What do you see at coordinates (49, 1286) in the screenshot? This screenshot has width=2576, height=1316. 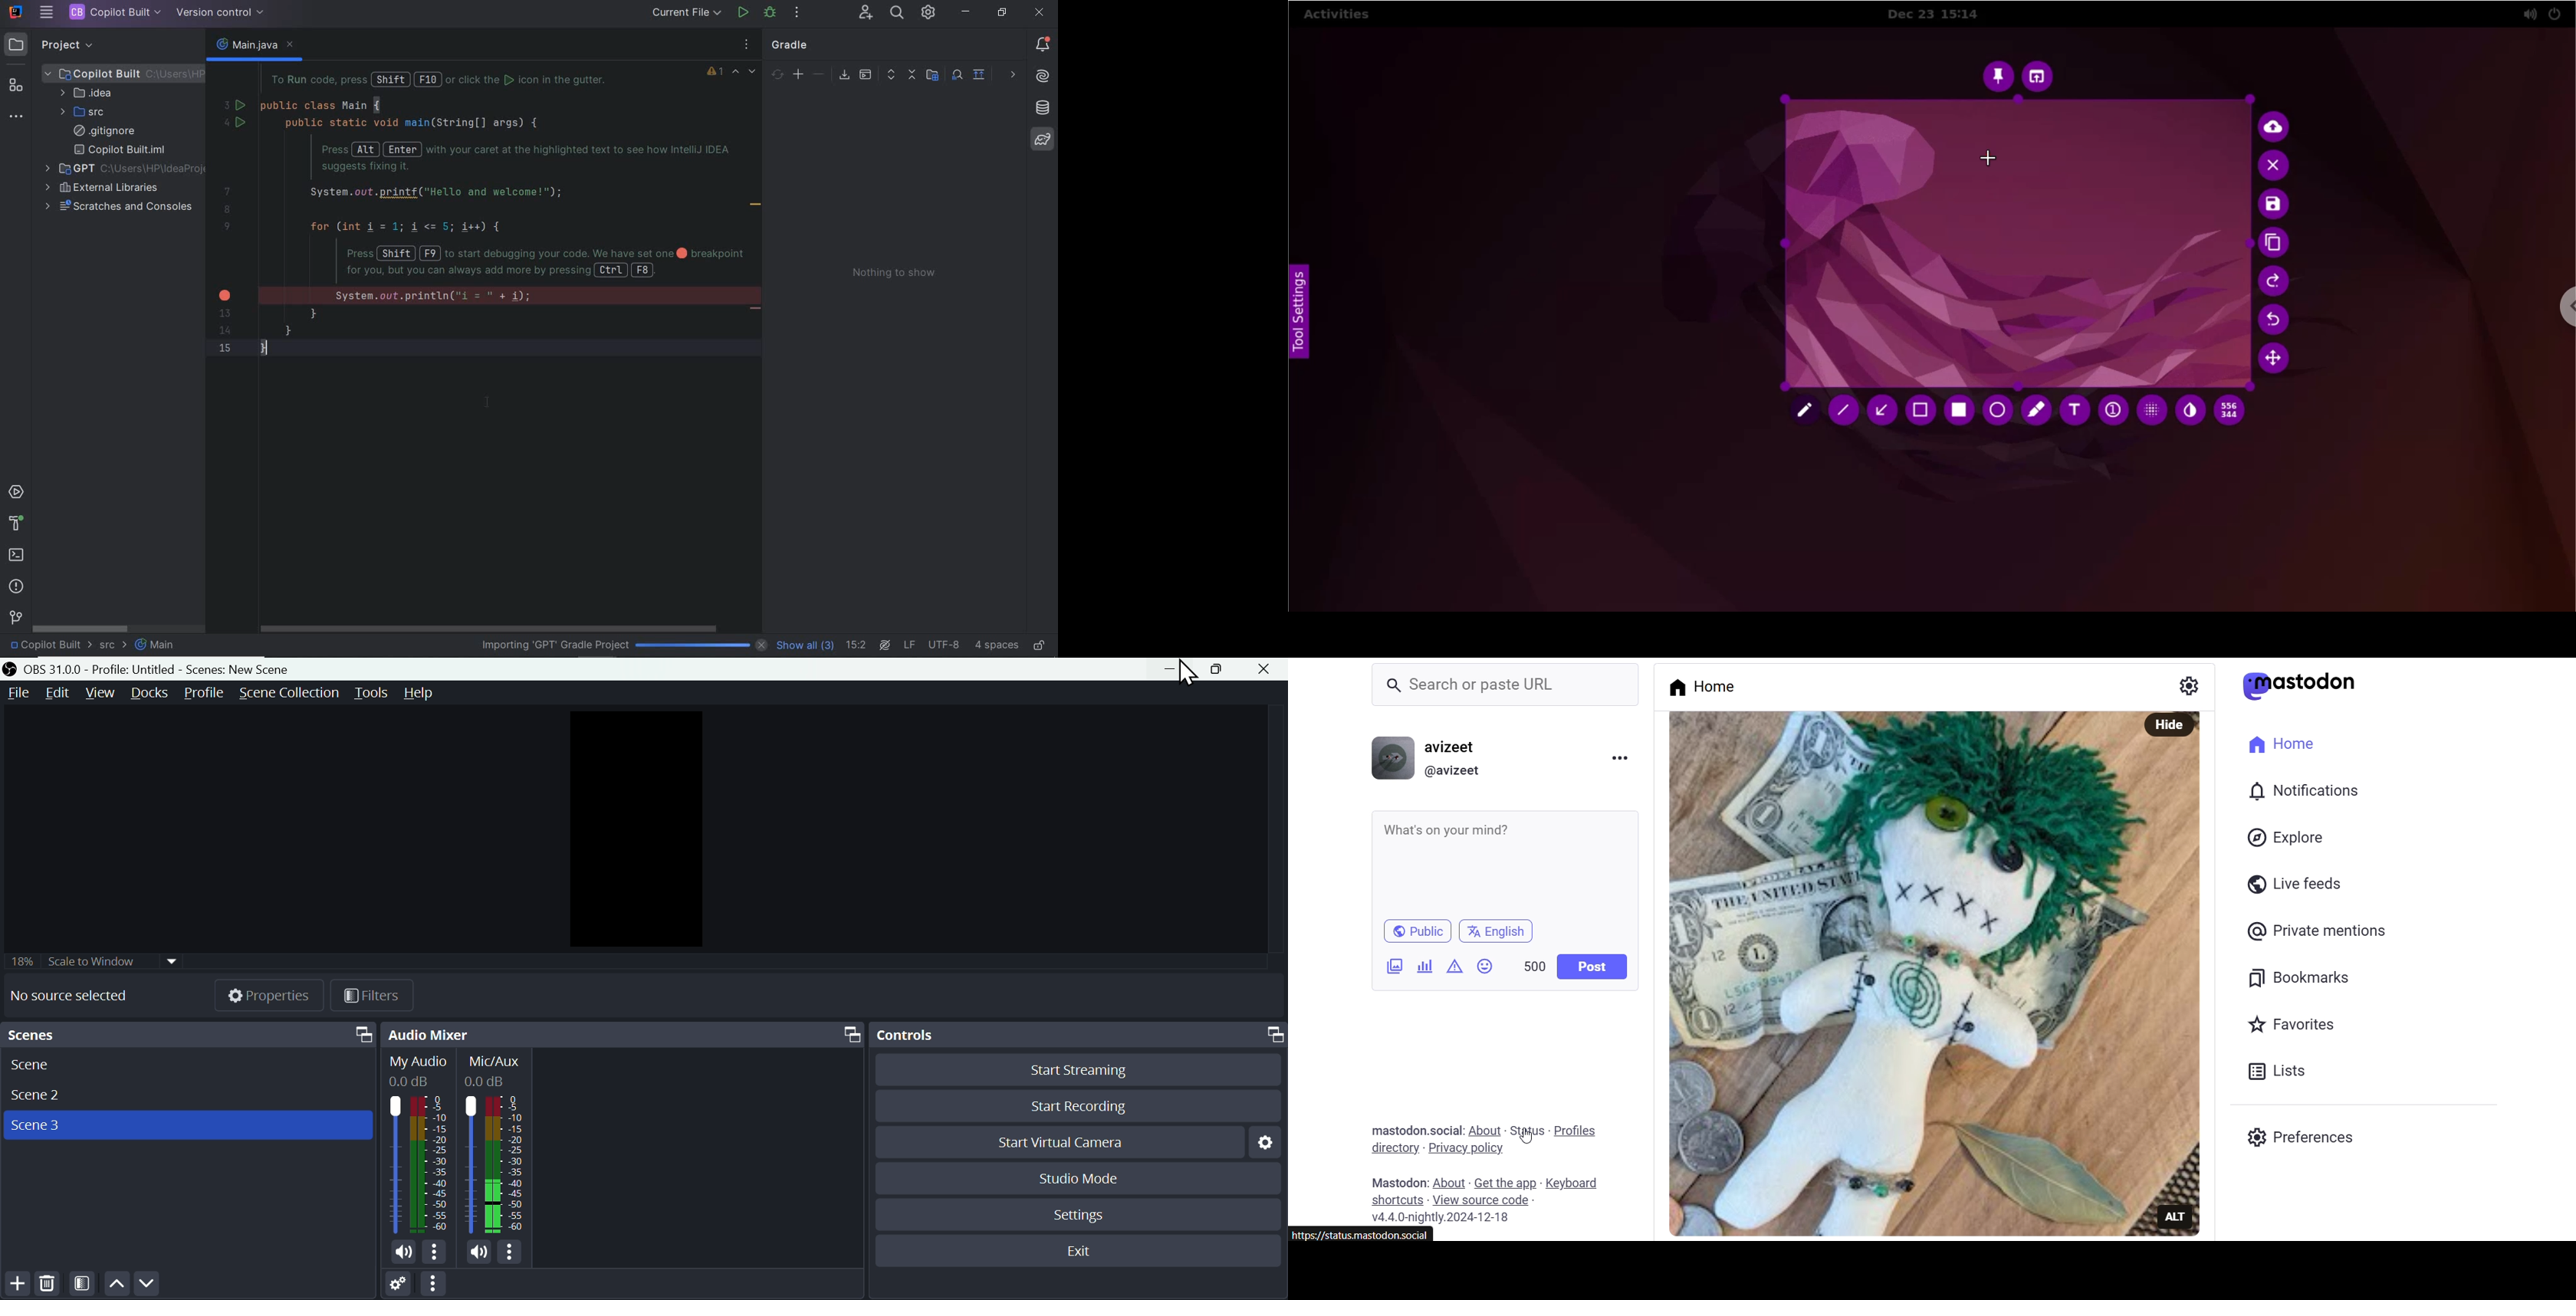 I see `Delete` at bounding box center [49, 1286].